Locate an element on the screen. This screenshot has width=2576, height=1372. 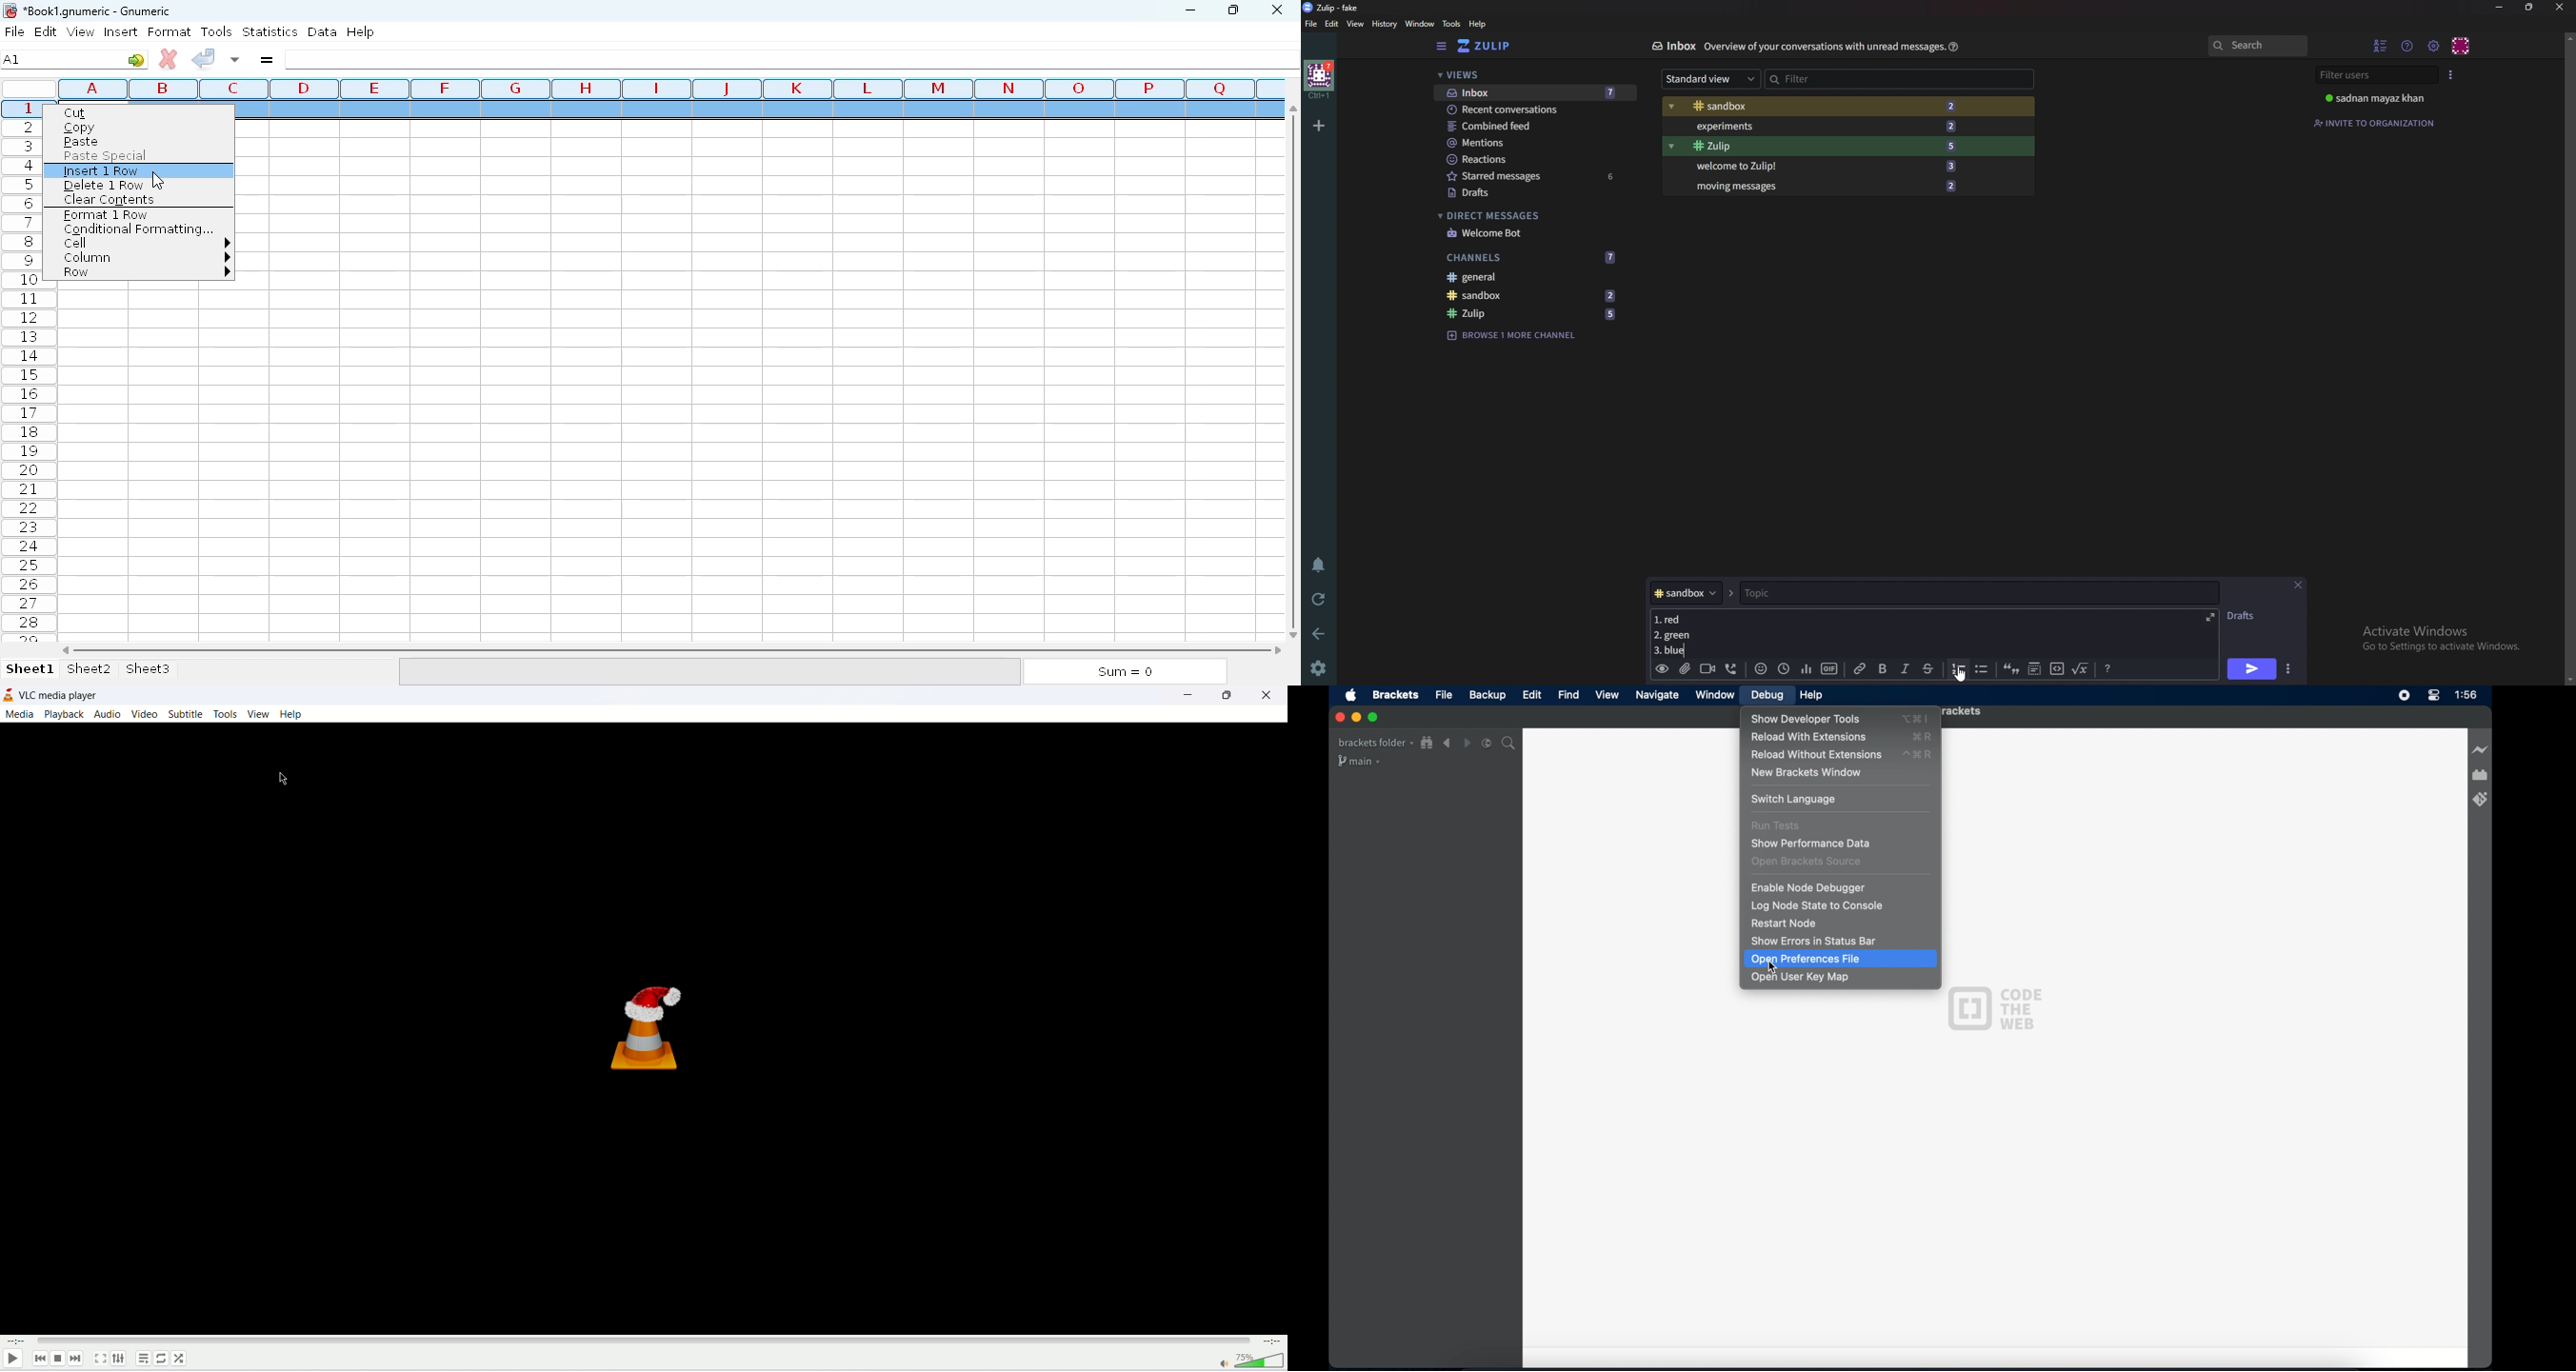
Sandbox is located at coordinates (1826, 106).